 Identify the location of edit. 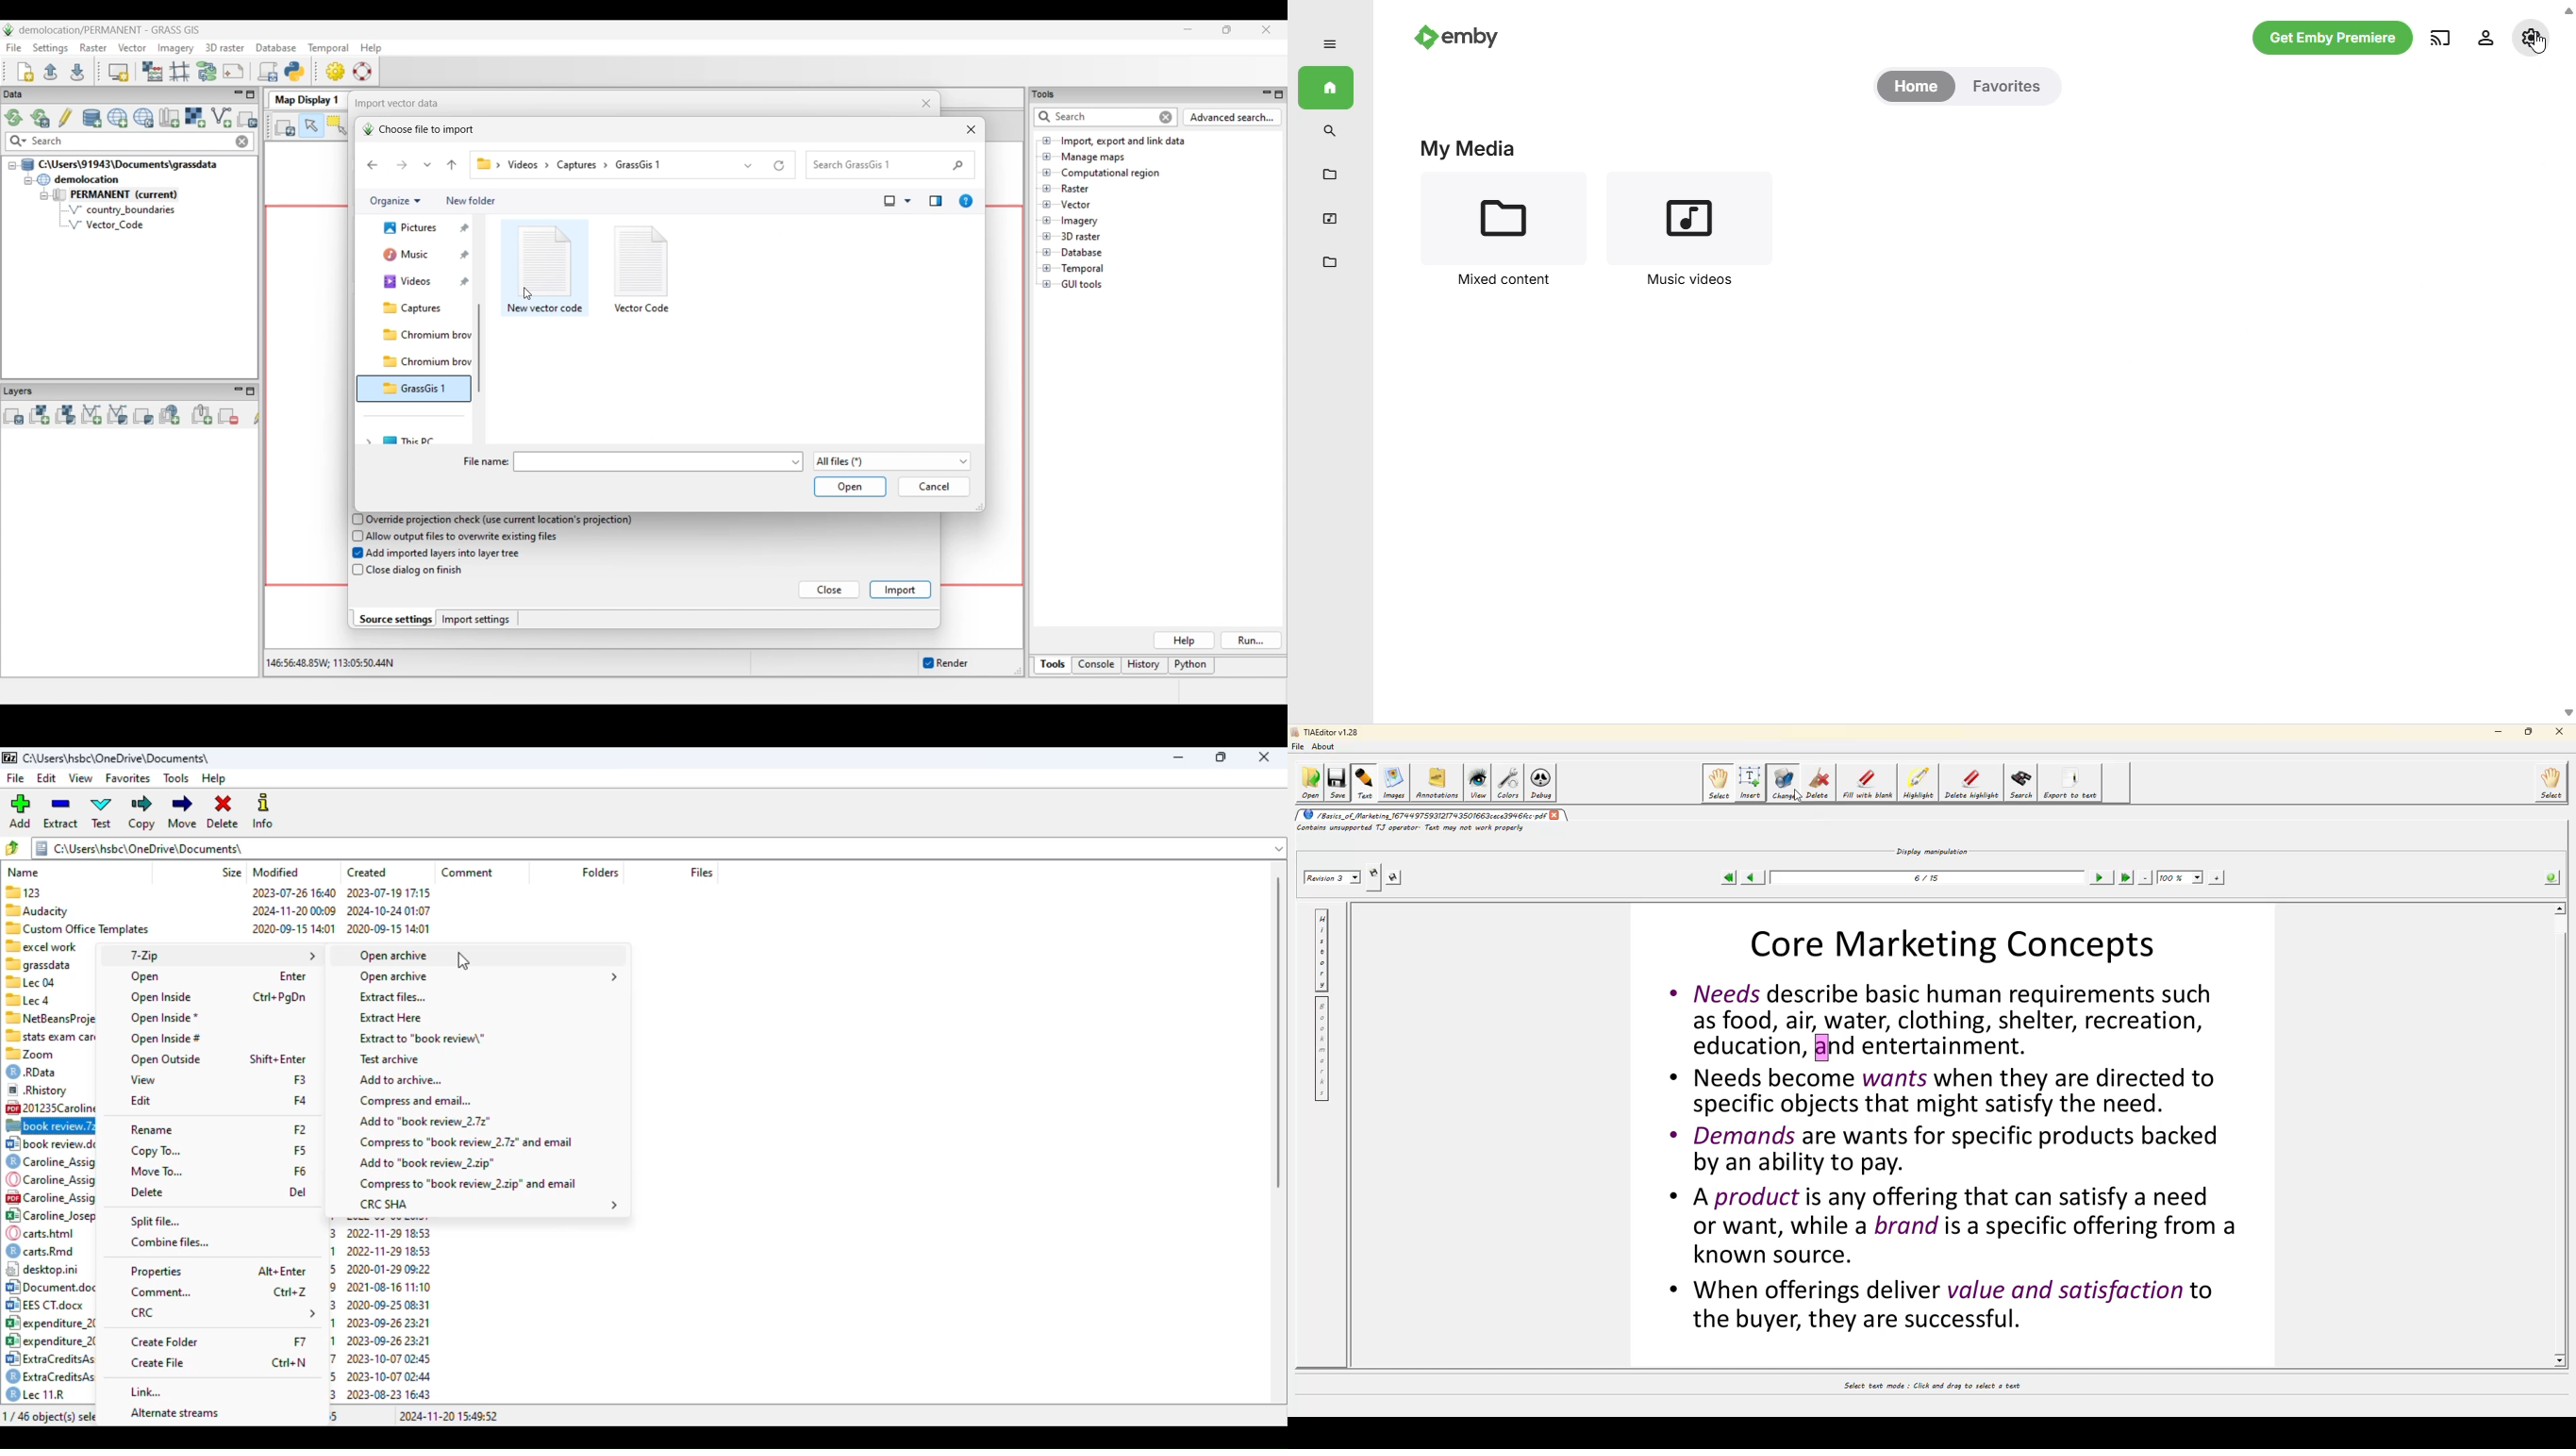
(142, 1101).